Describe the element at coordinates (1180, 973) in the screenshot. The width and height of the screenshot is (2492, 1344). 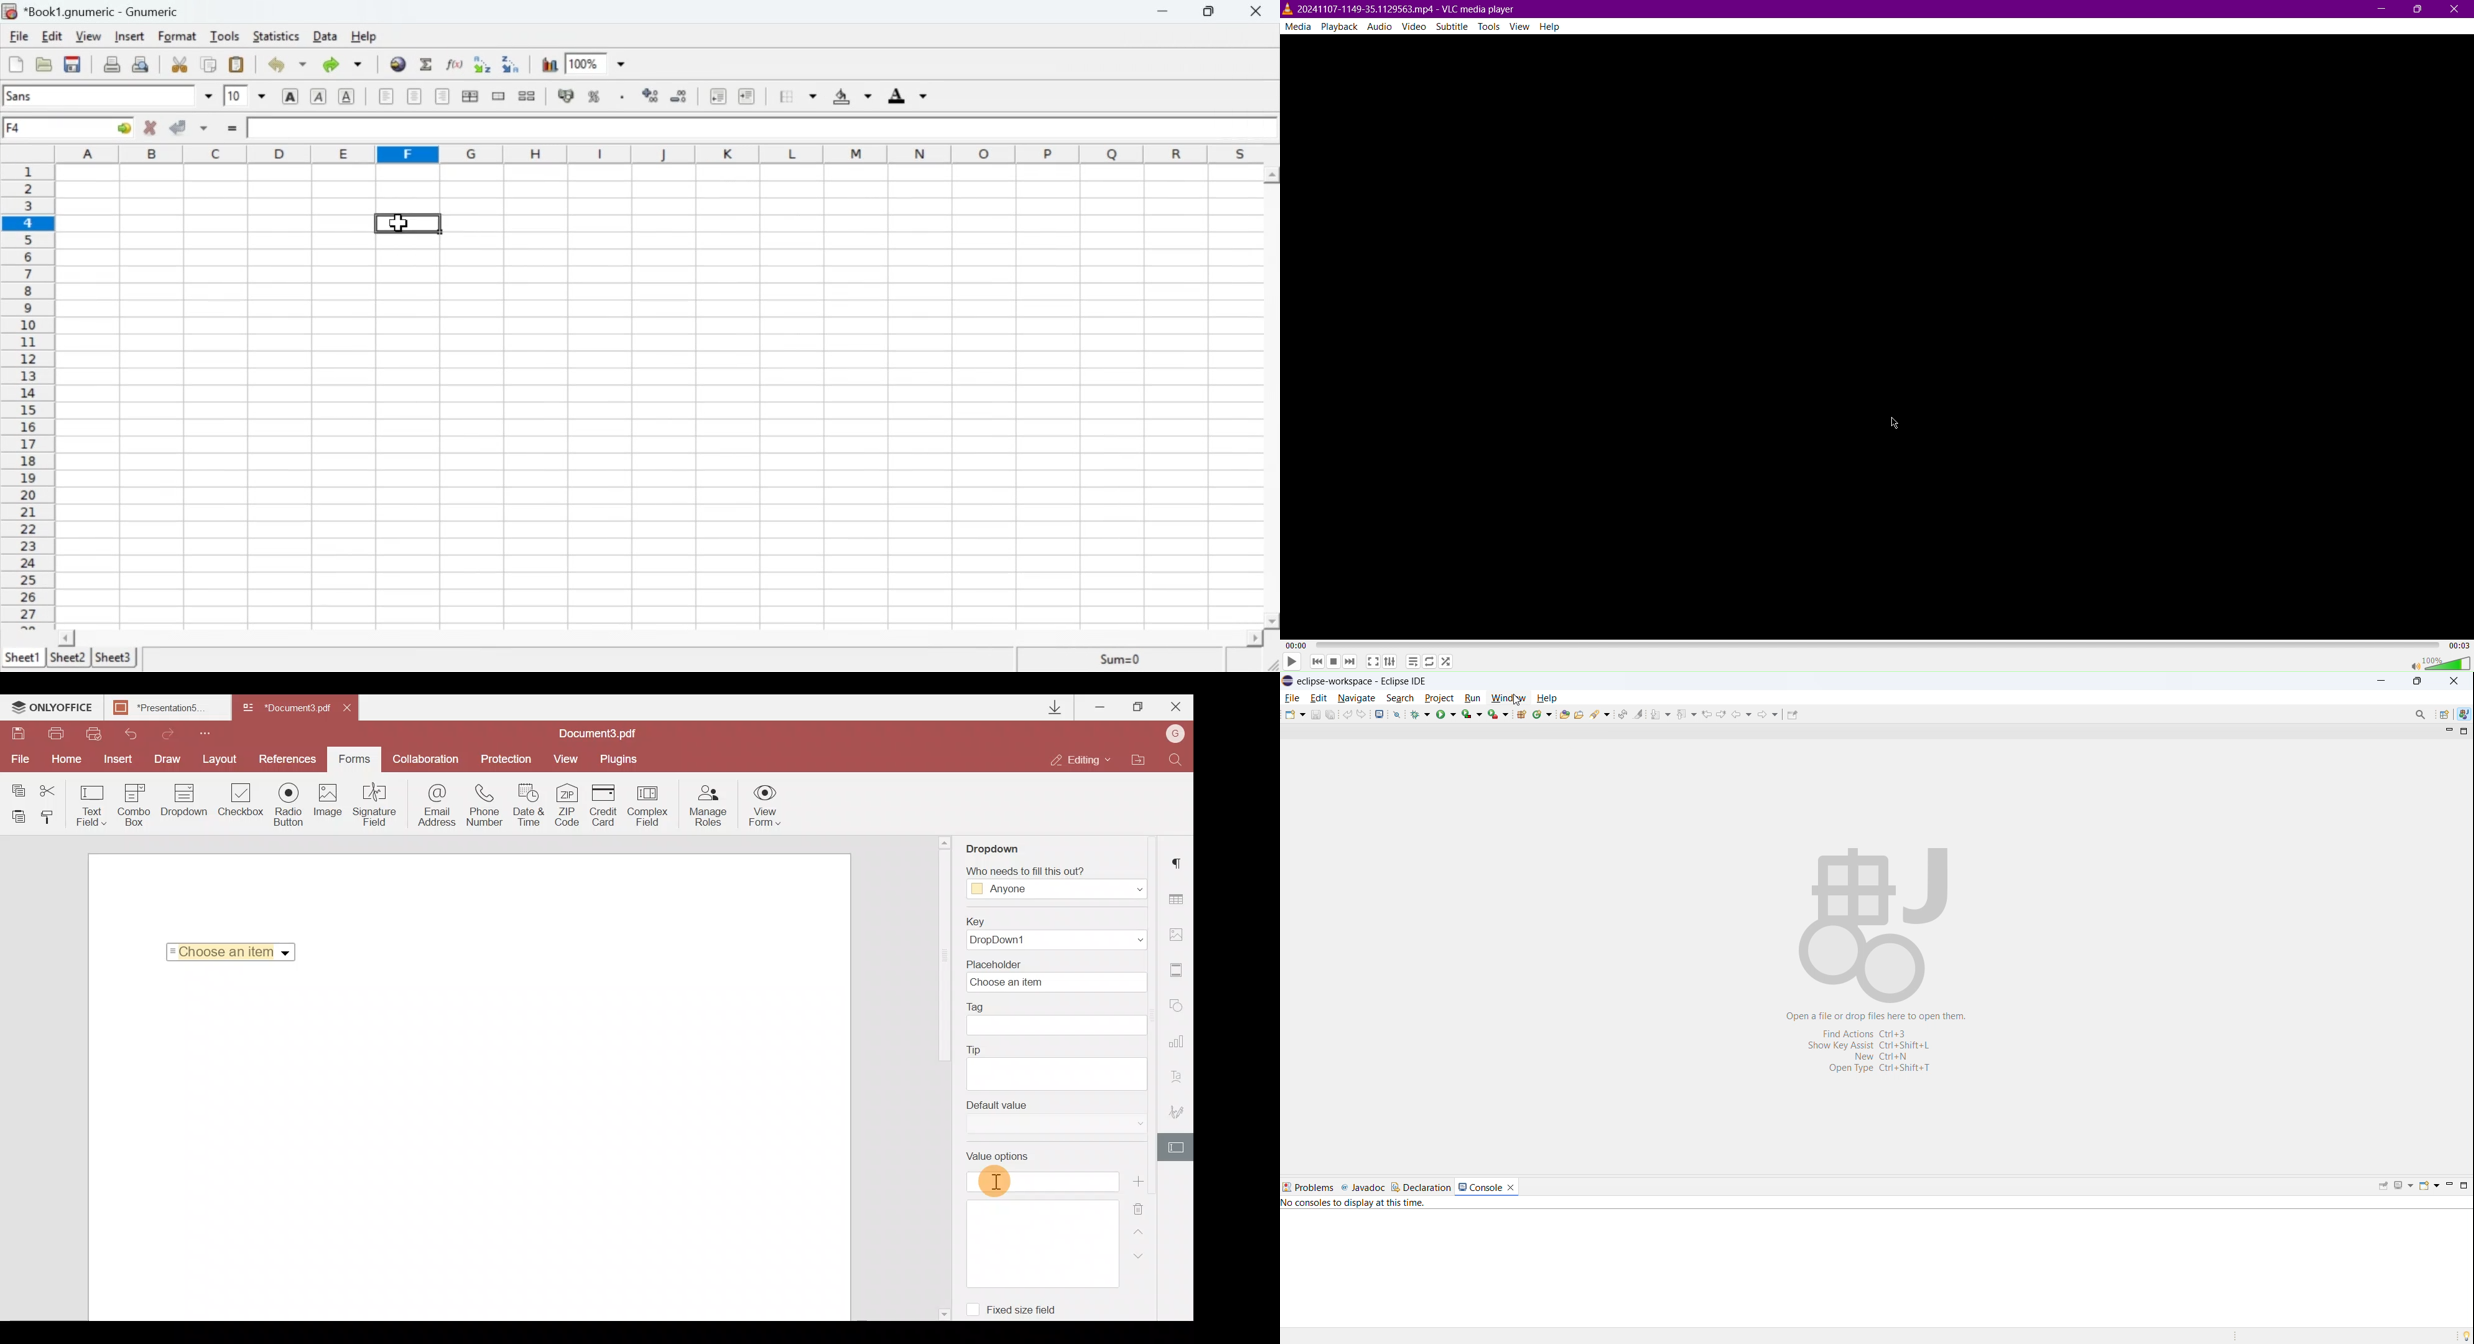
I see `Header & Footer settings` at that location.